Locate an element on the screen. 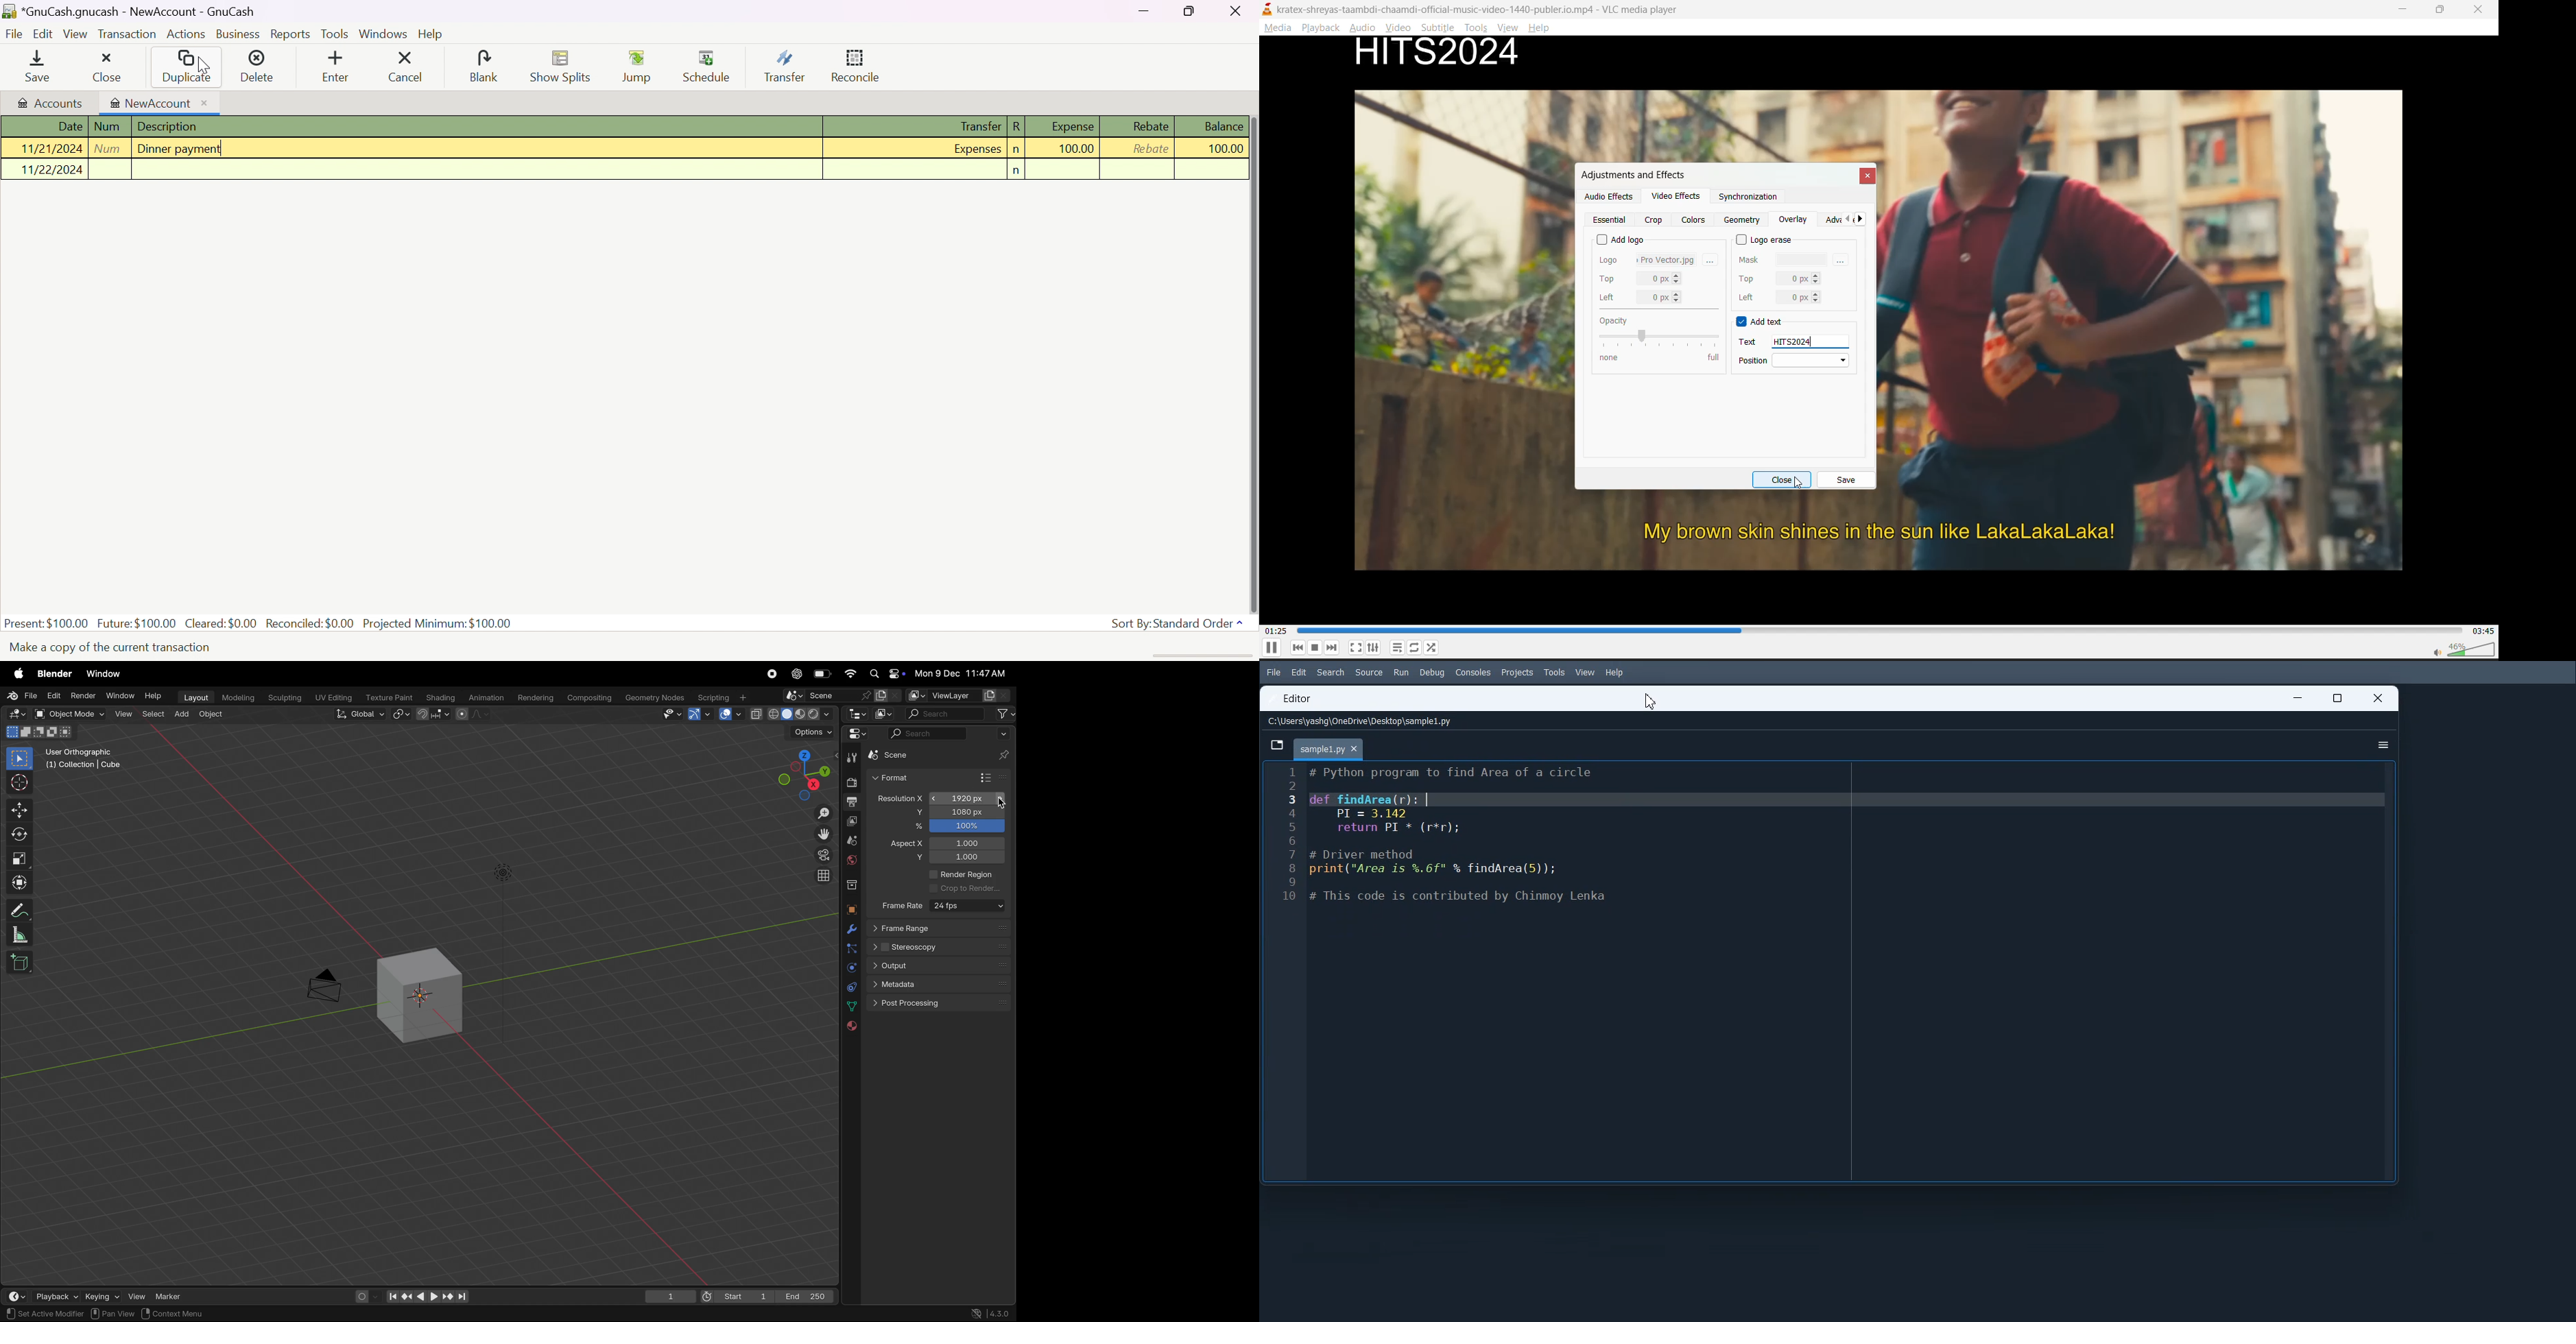 The height and width of the screenshot is (1344, 2576). trasform is located at coordinates (19, 882).